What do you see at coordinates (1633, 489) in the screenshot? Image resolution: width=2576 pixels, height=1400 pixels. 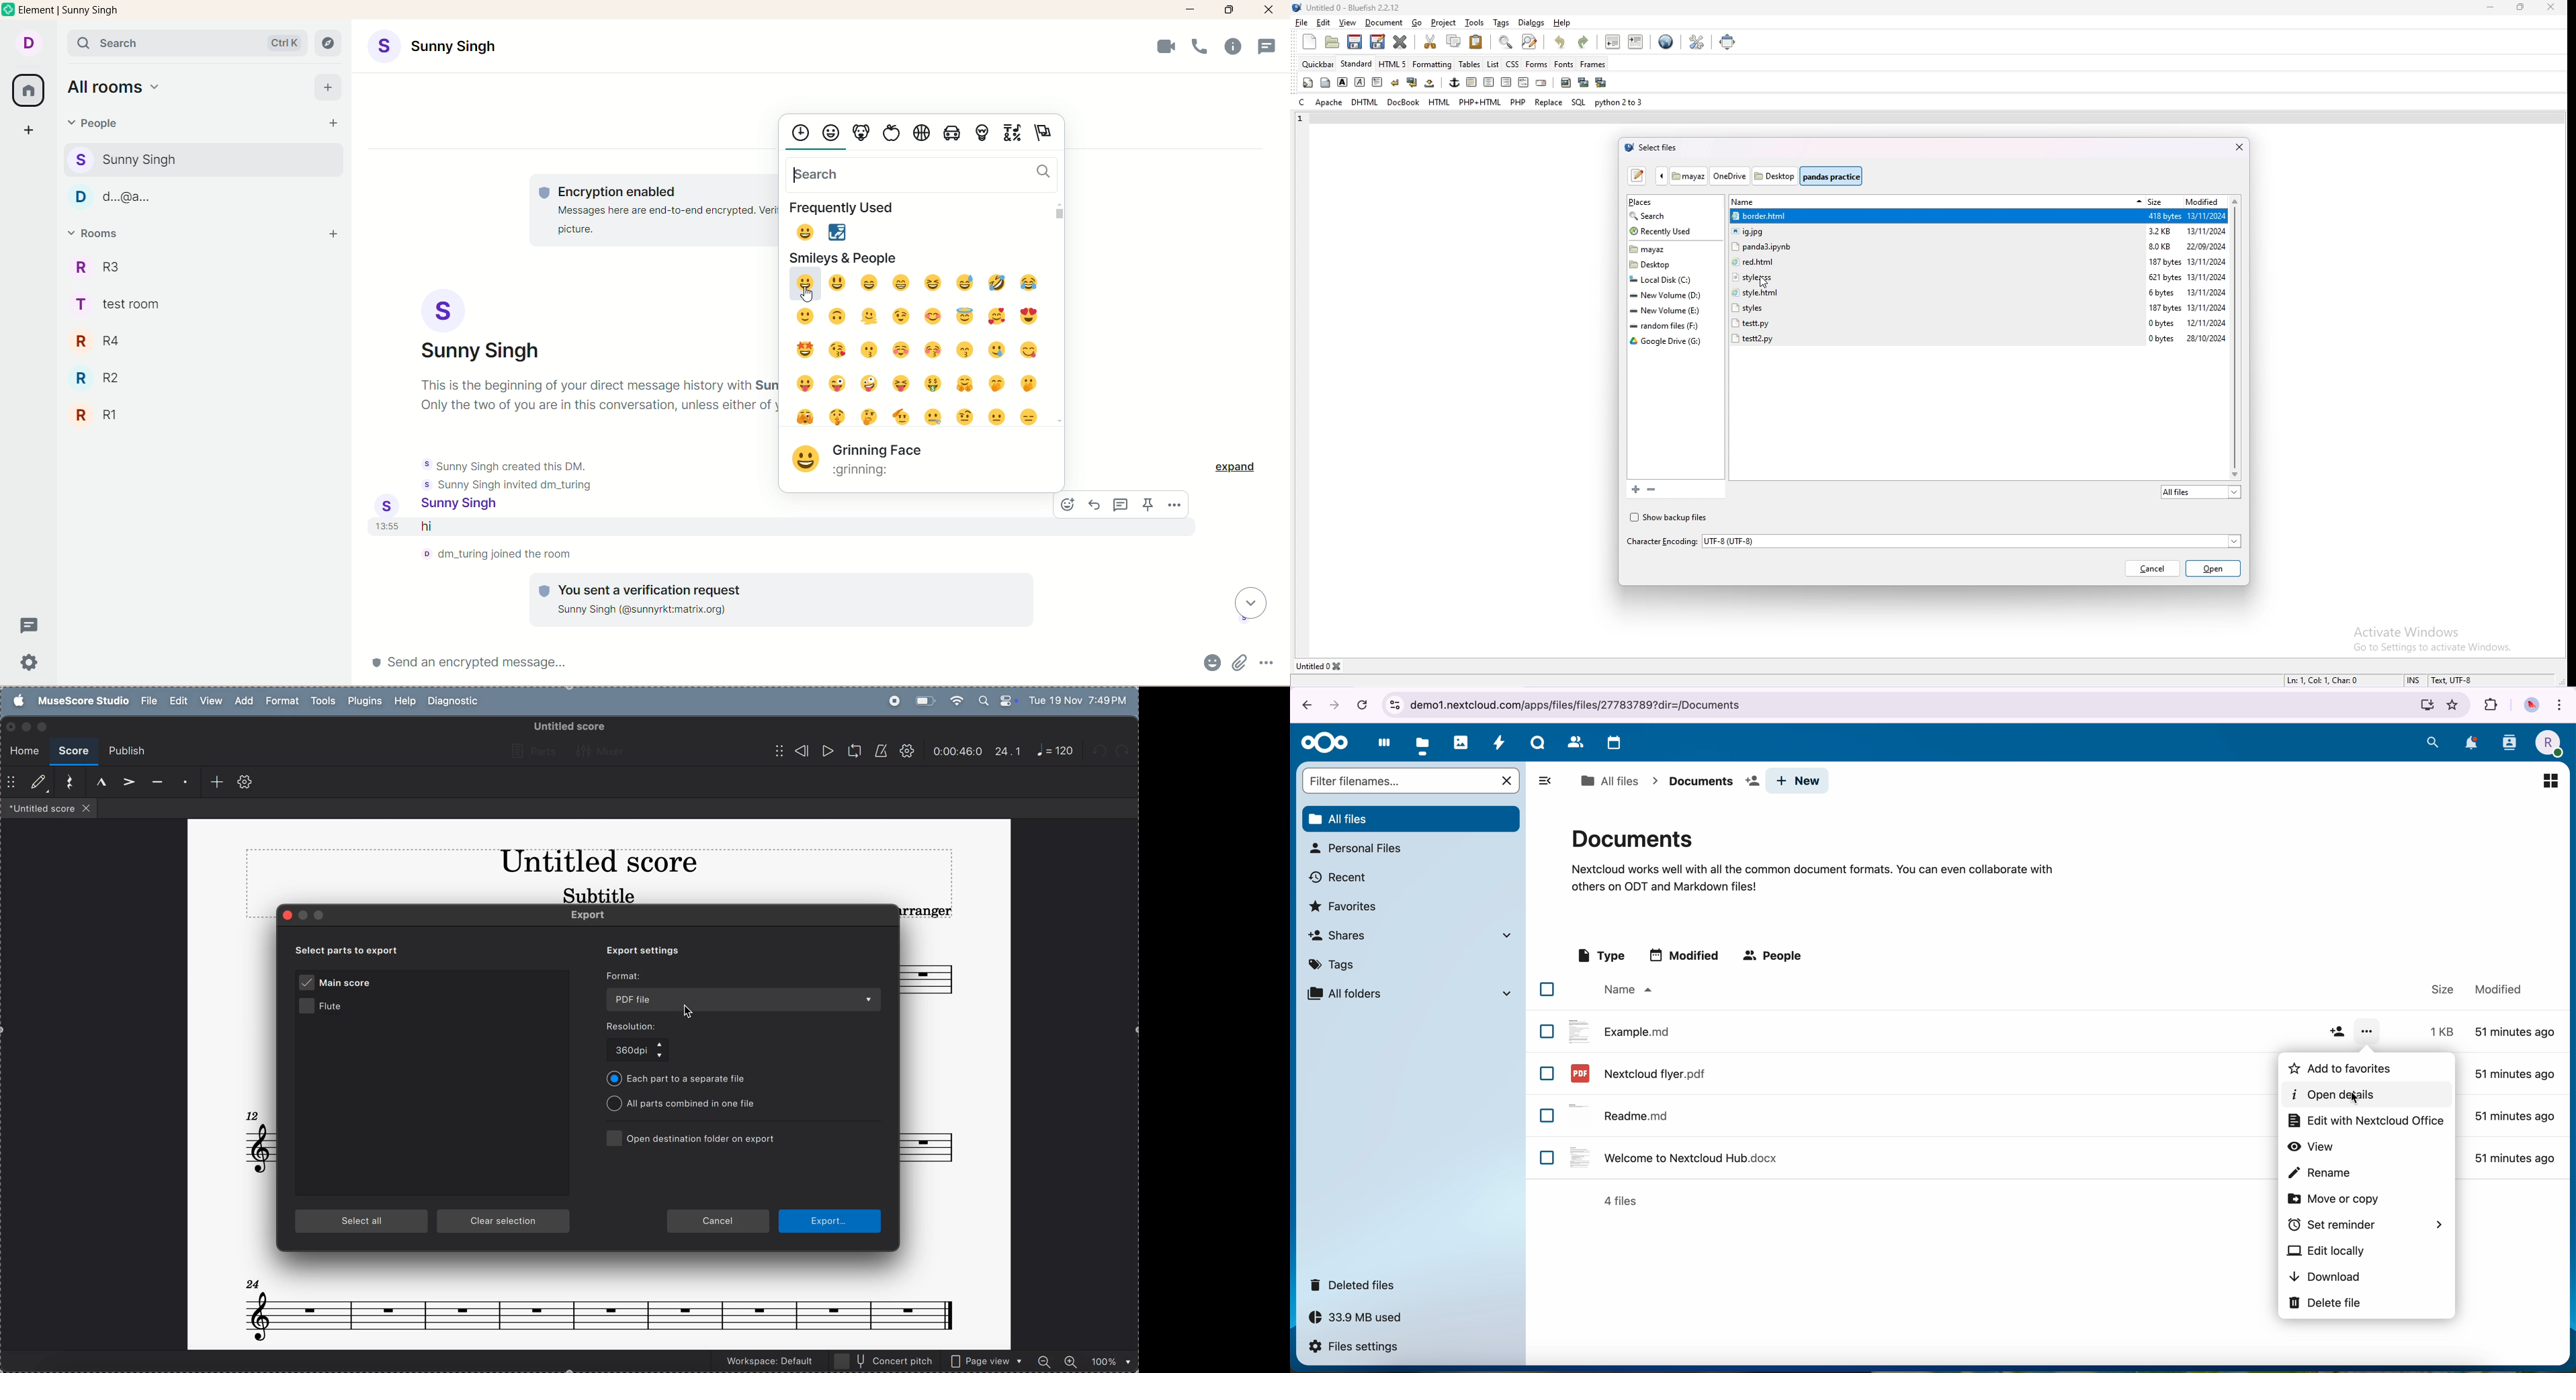 I see `add` at bounding box center [1633, 489].